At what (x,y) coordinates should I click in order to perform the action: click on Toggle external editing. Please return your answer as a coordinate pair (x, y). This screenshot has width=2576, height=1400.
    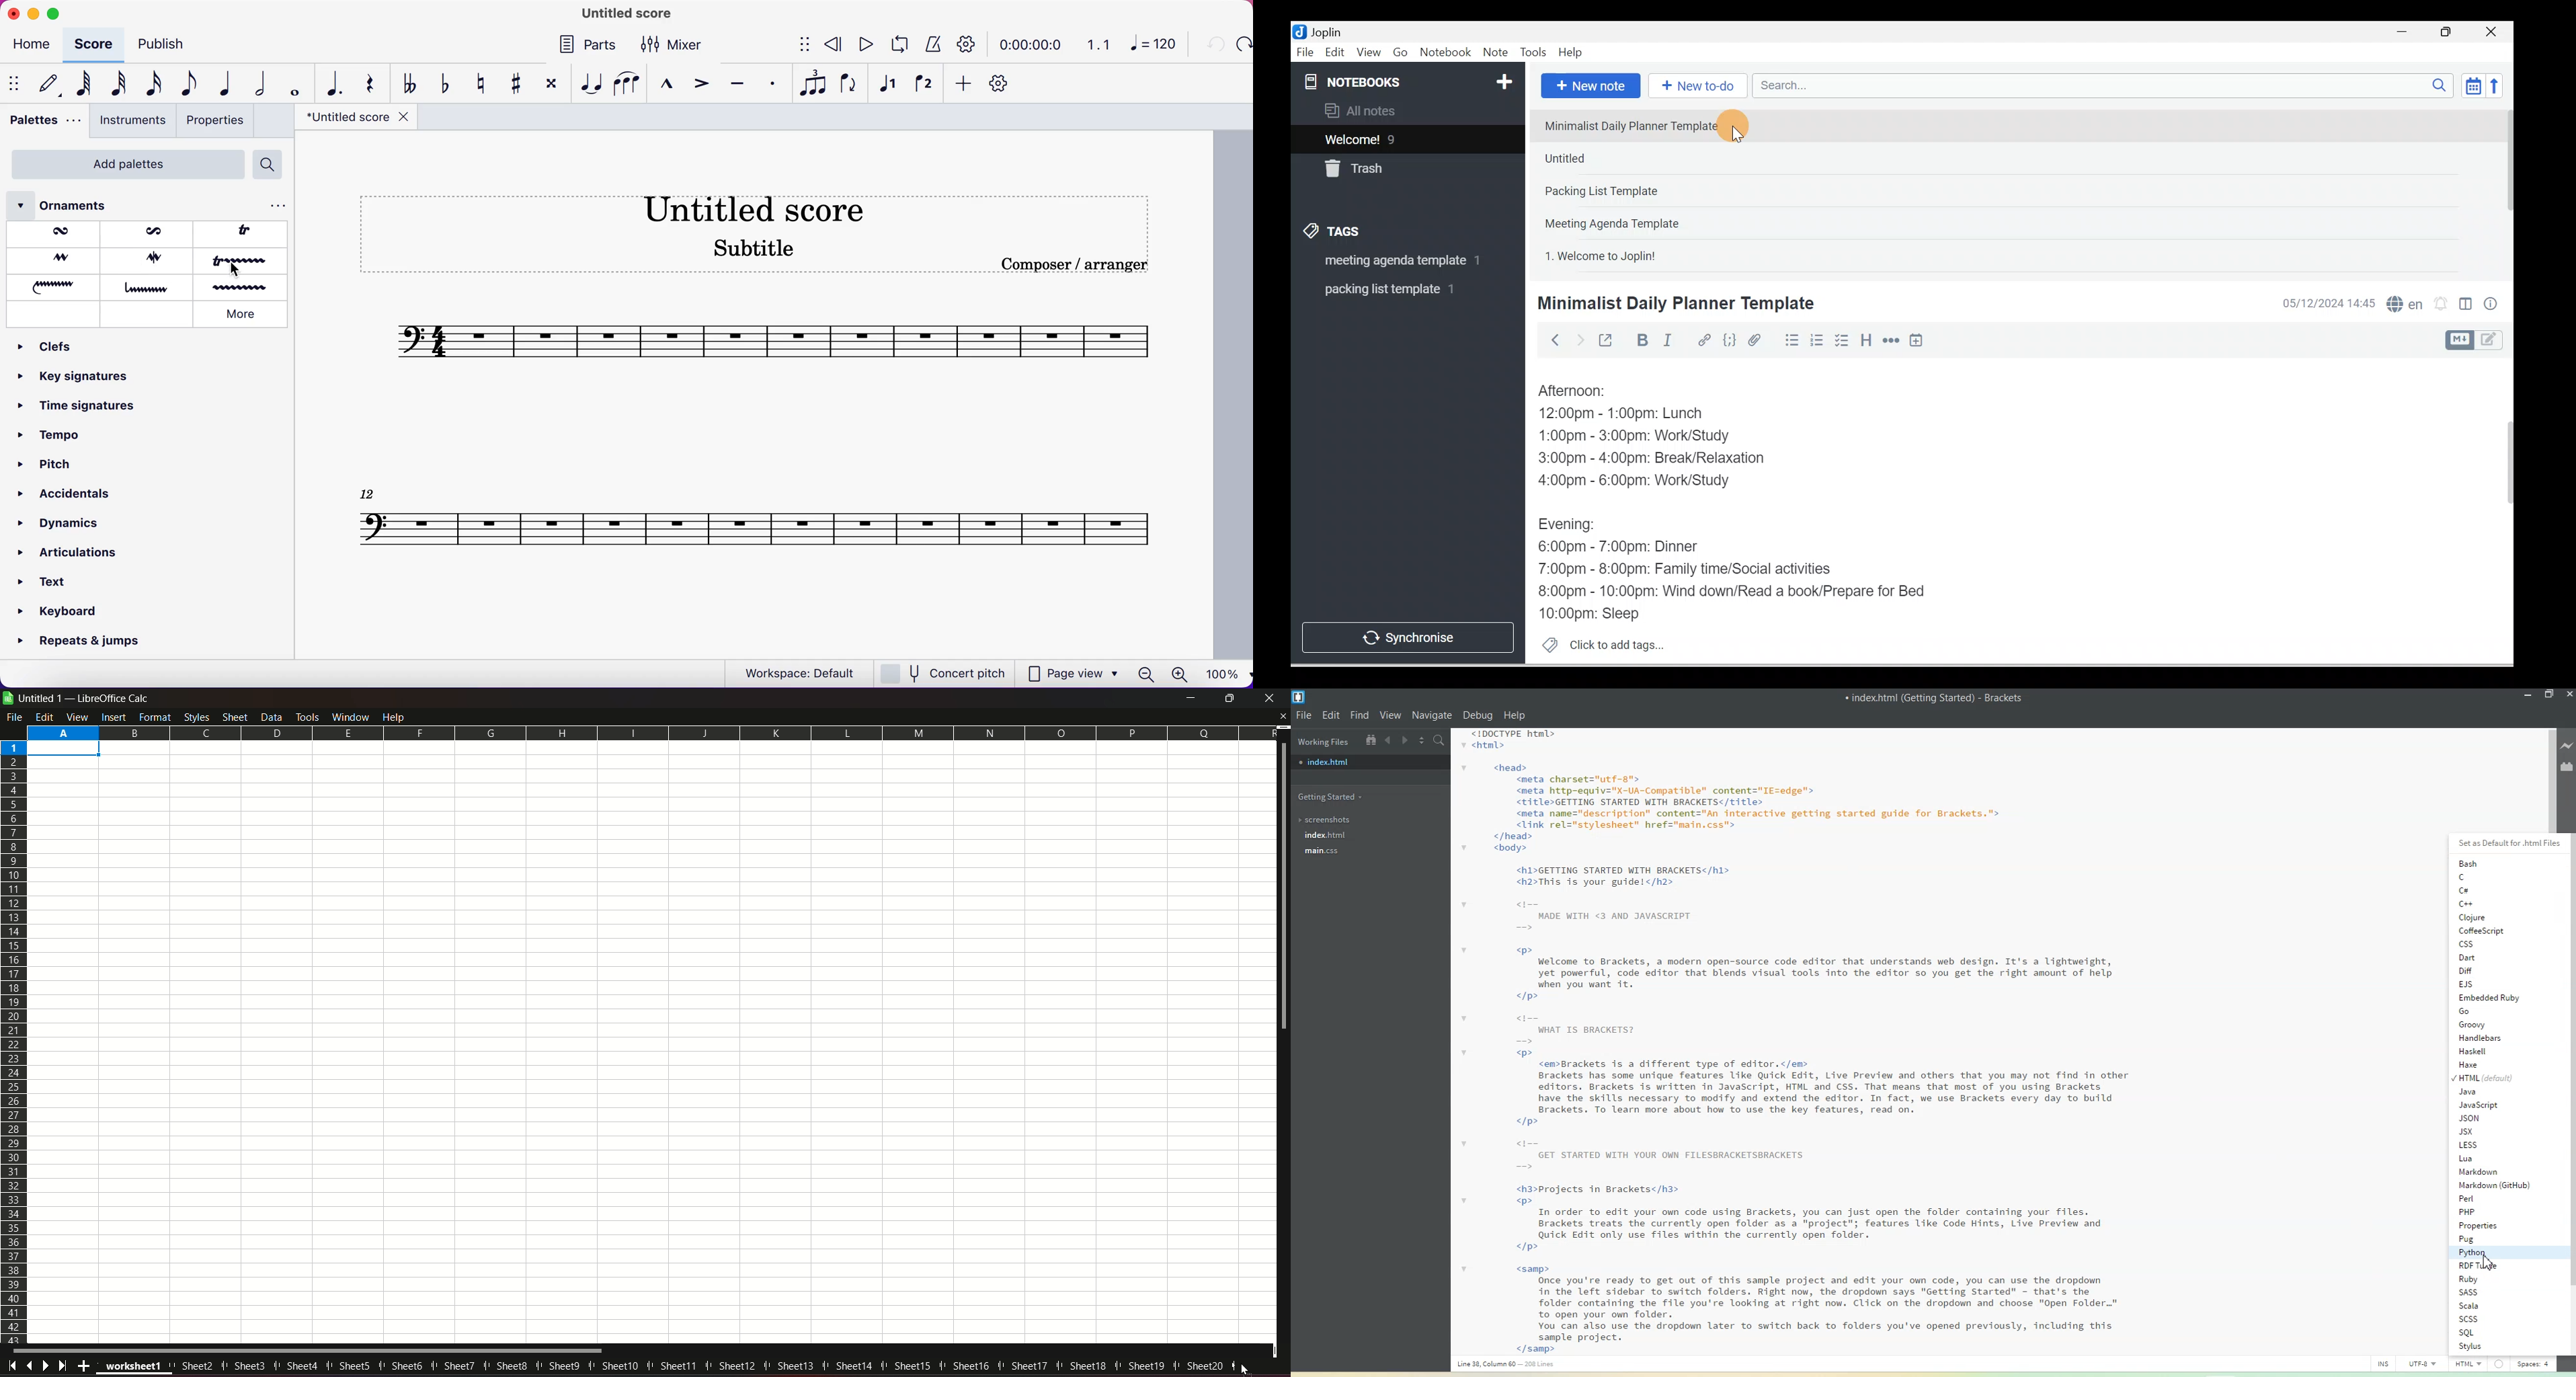
    Looking at the image, I should click on (1607, 343).